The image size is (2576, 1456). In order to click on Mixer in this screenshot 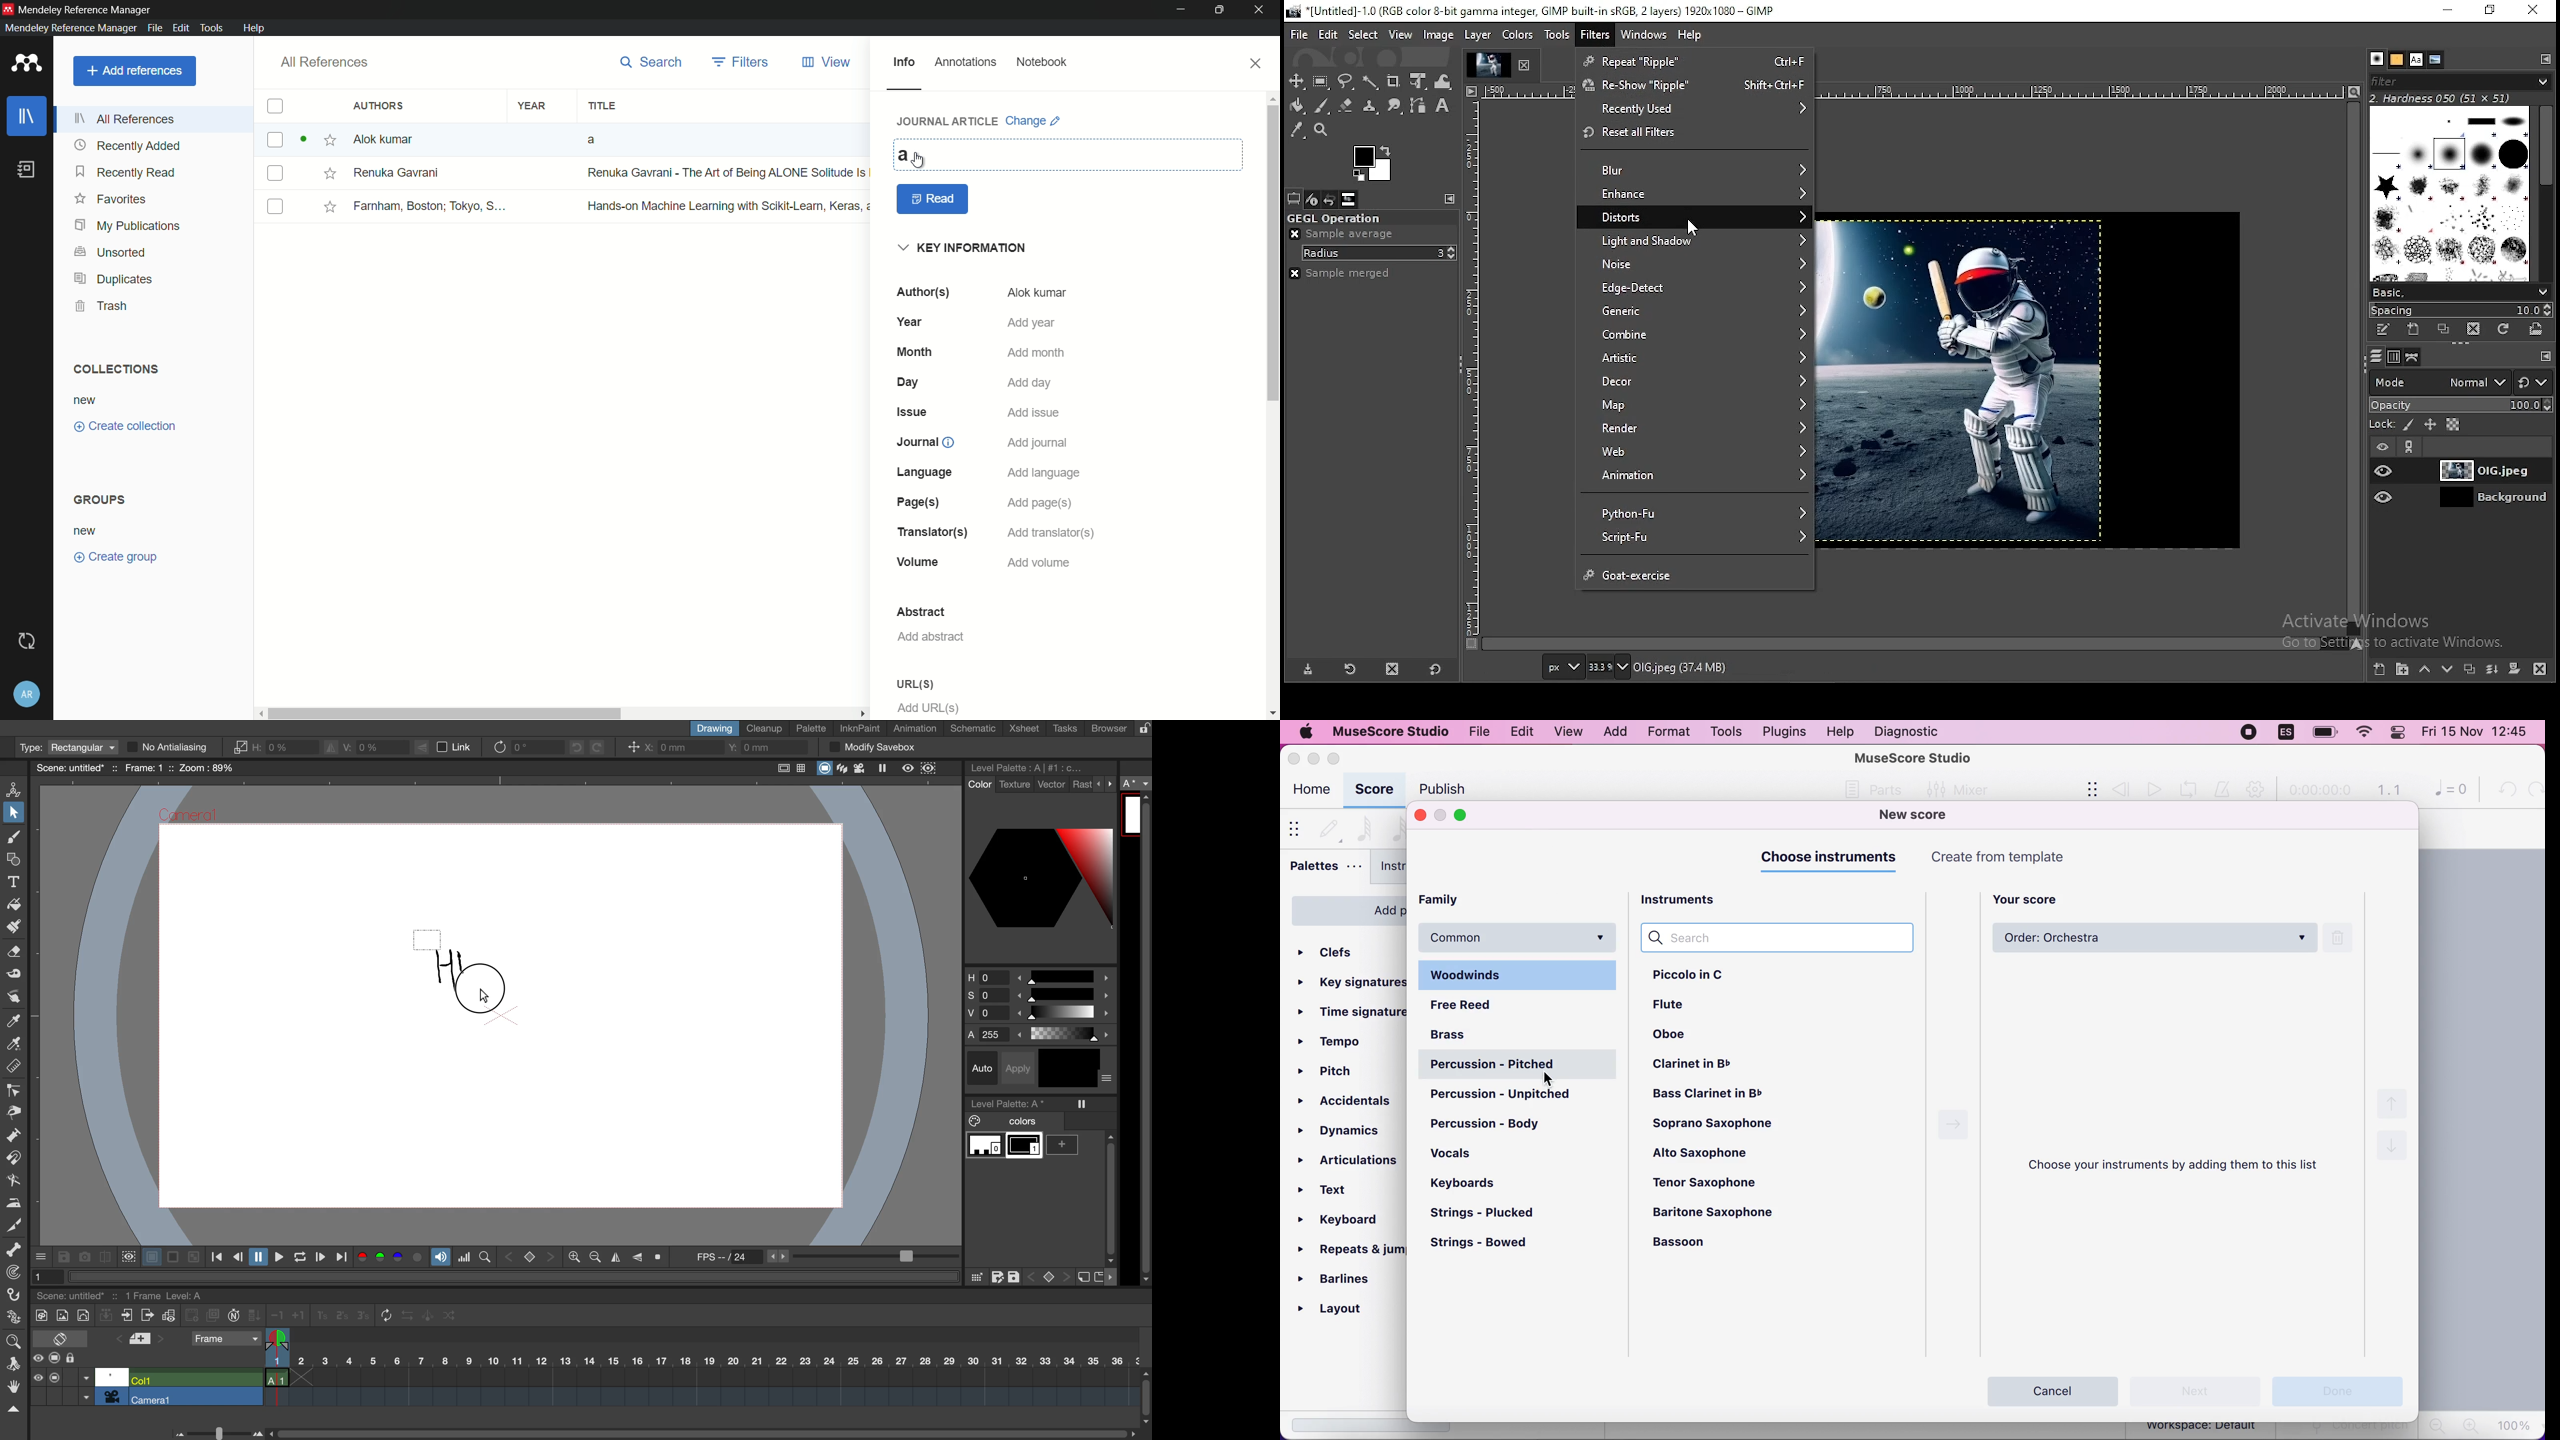, I will do `click(1955, 788)`.